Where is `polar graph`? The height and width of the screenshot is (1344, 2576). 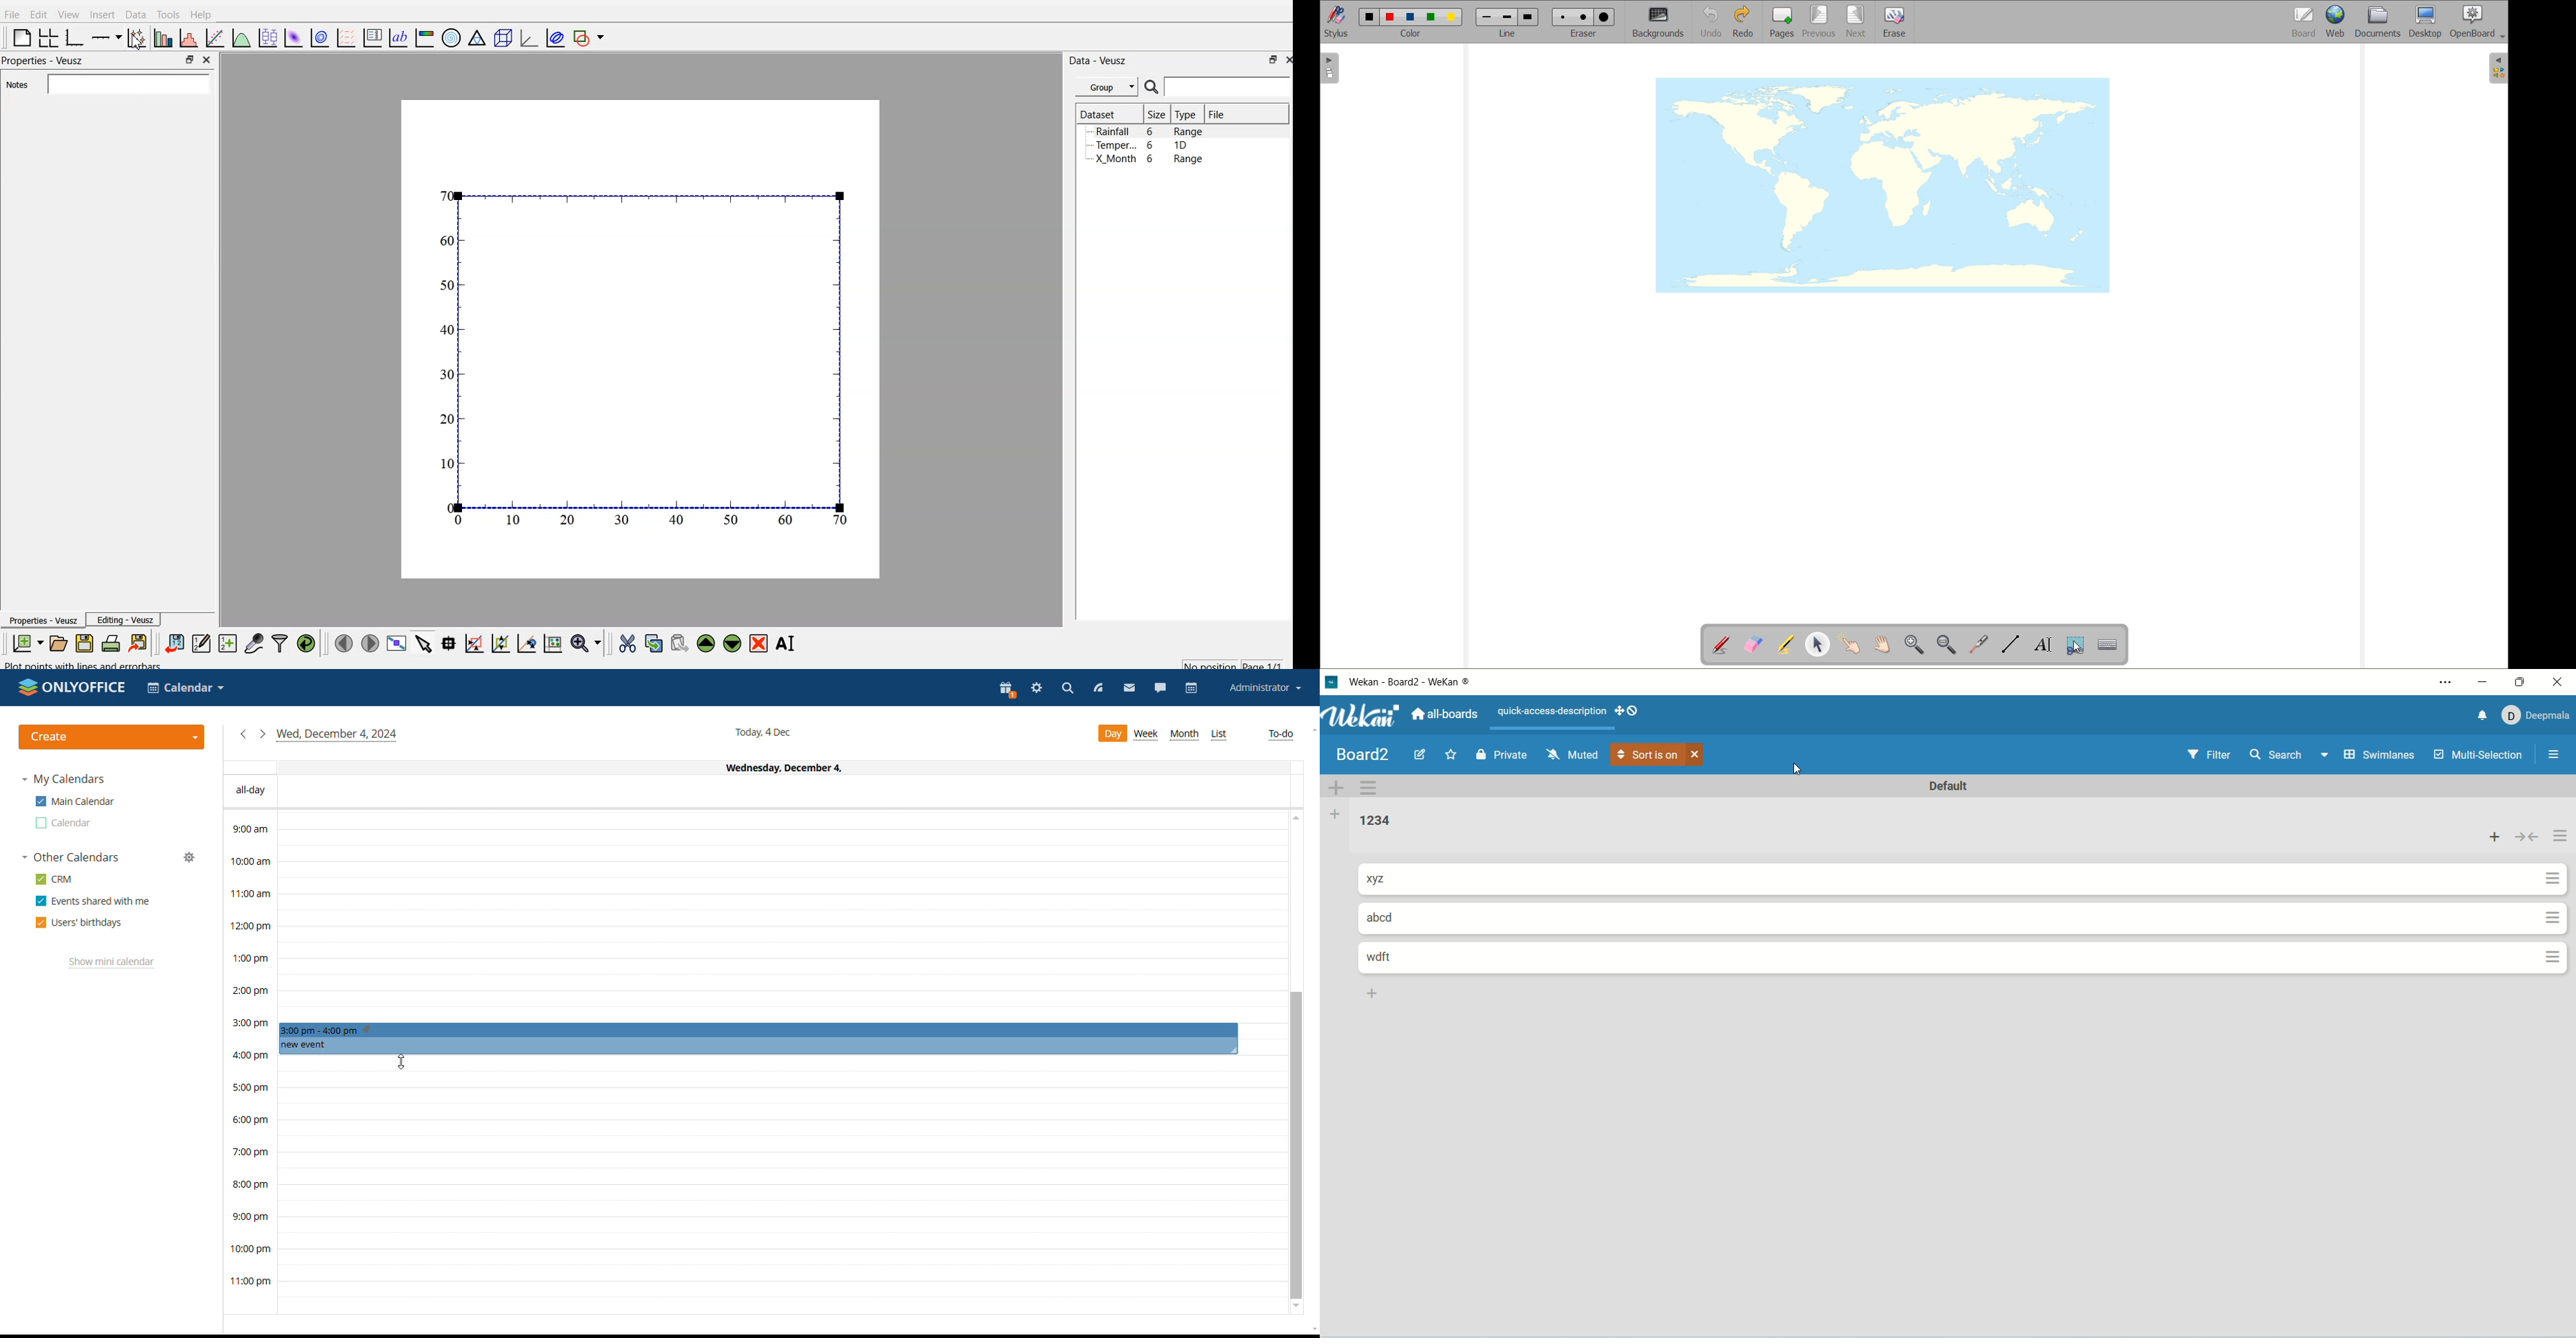
polar graph is located at coordinates (453, 36).